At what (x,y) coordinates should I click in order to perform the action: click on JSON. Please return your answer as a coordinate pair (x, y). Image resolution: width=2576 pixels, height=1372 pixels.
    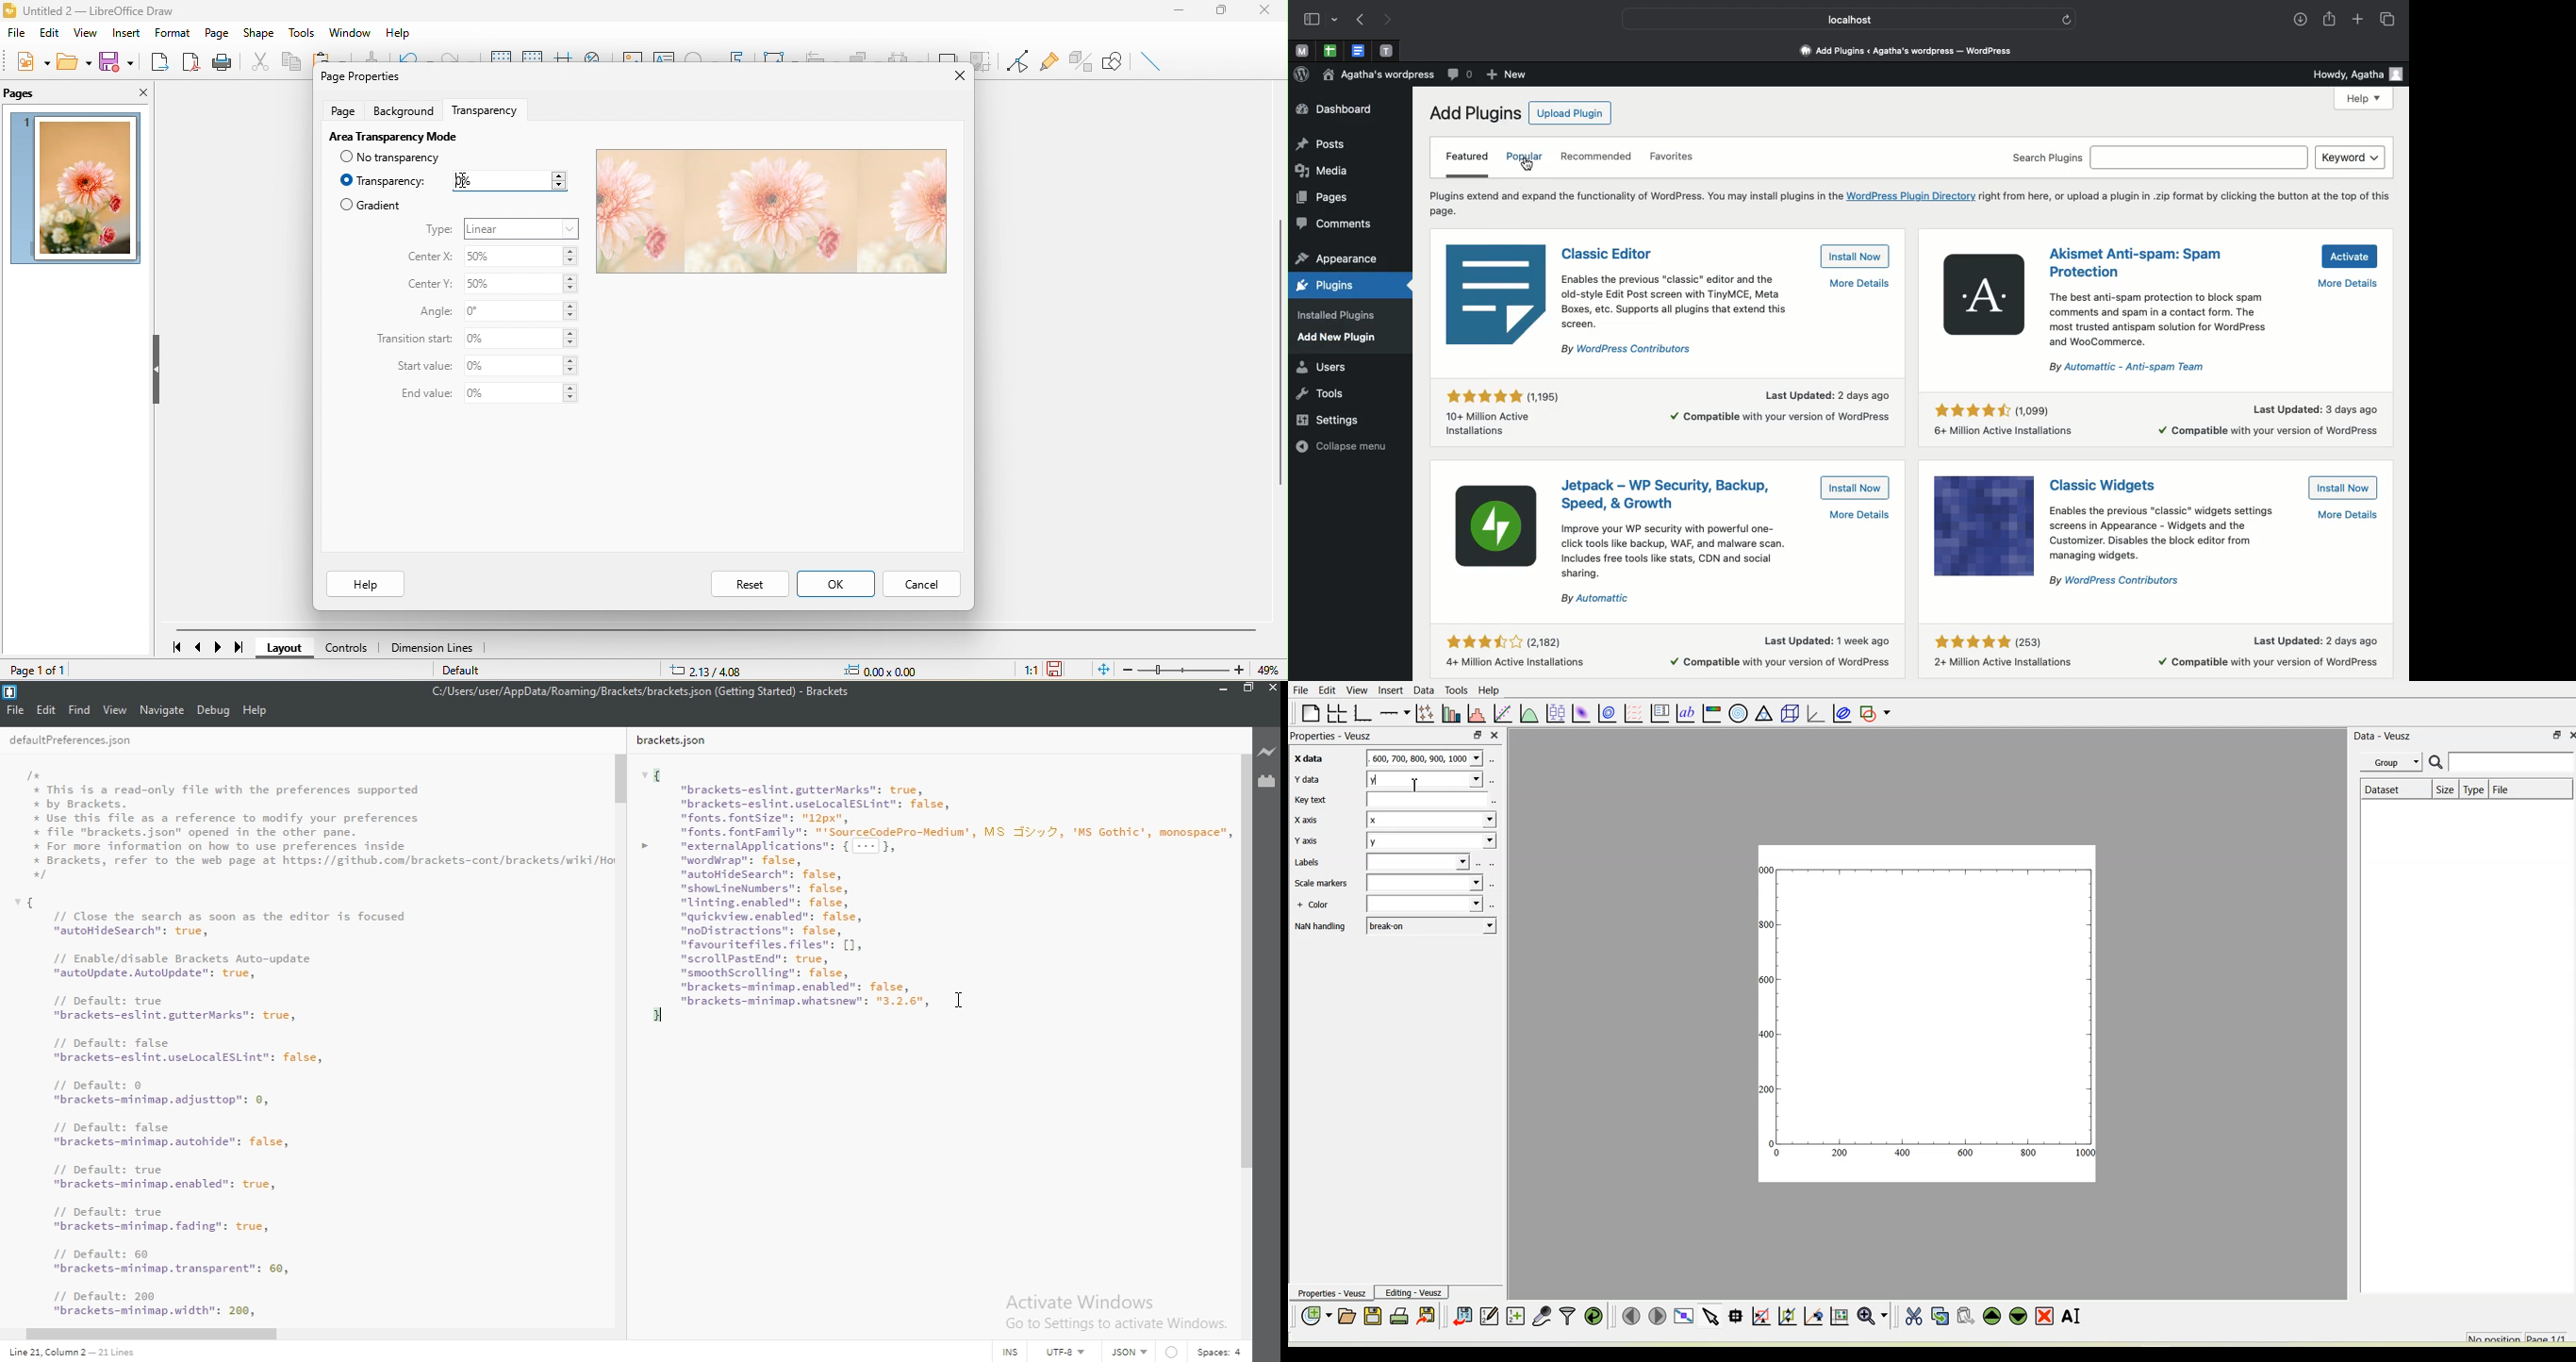
    Looking at the image, I should click on (1126, 1353).